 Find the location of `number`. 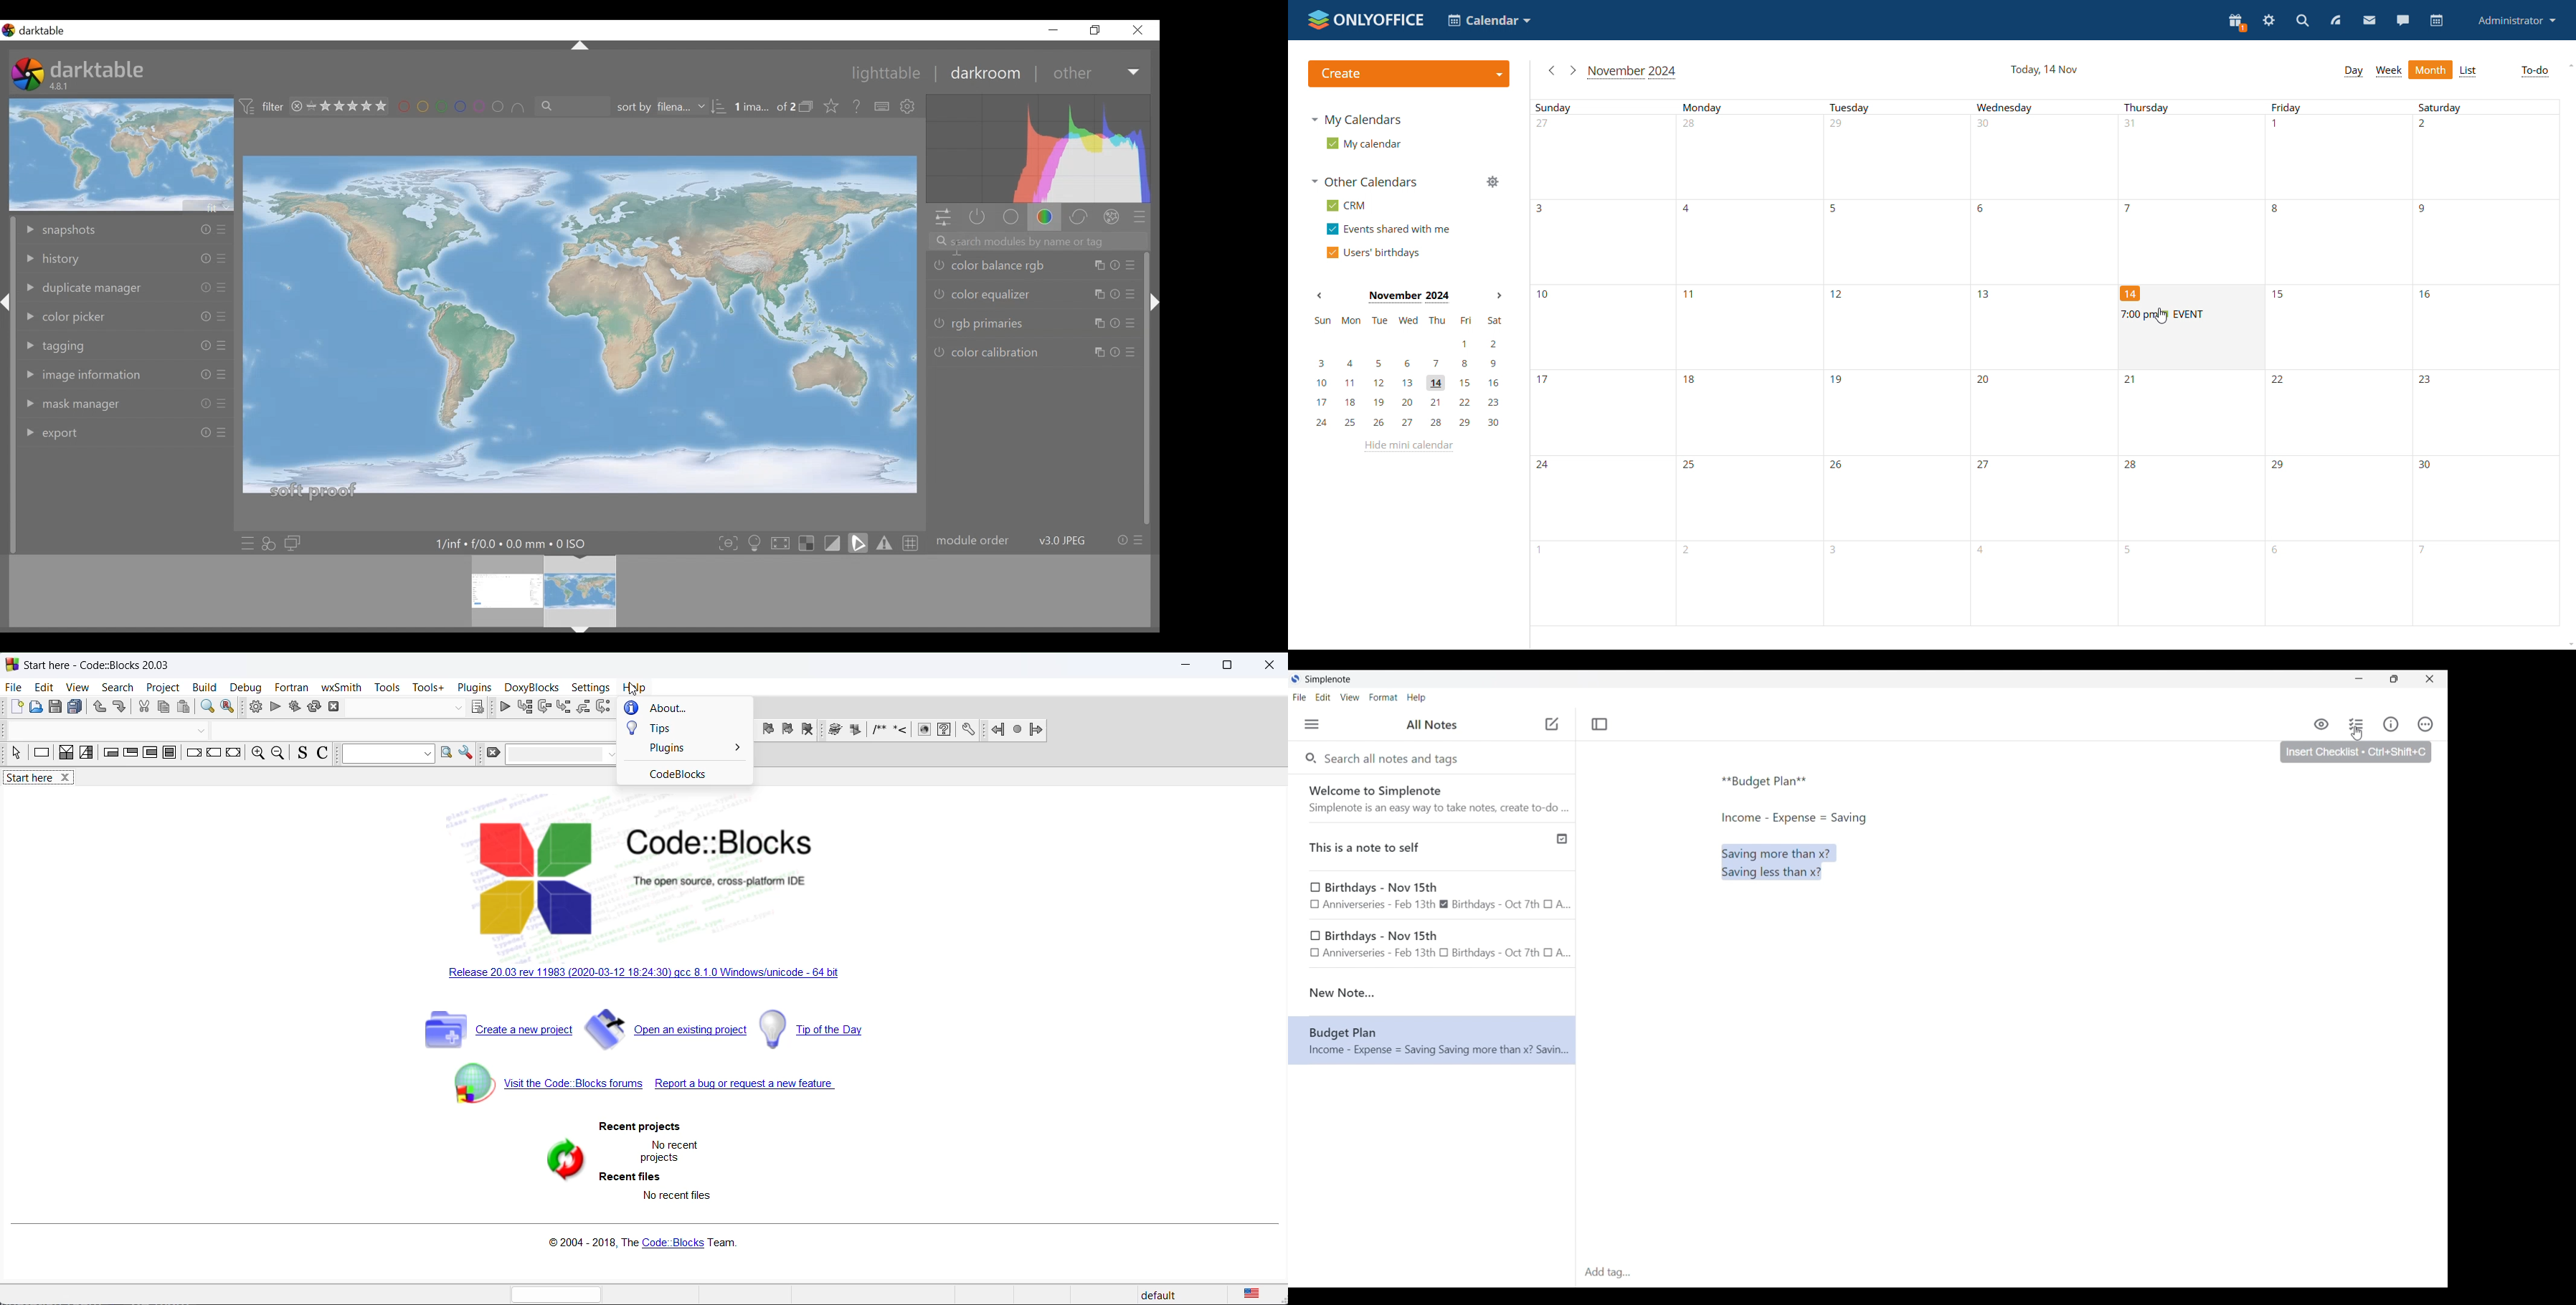

number is located at coordinates (1549, 126).